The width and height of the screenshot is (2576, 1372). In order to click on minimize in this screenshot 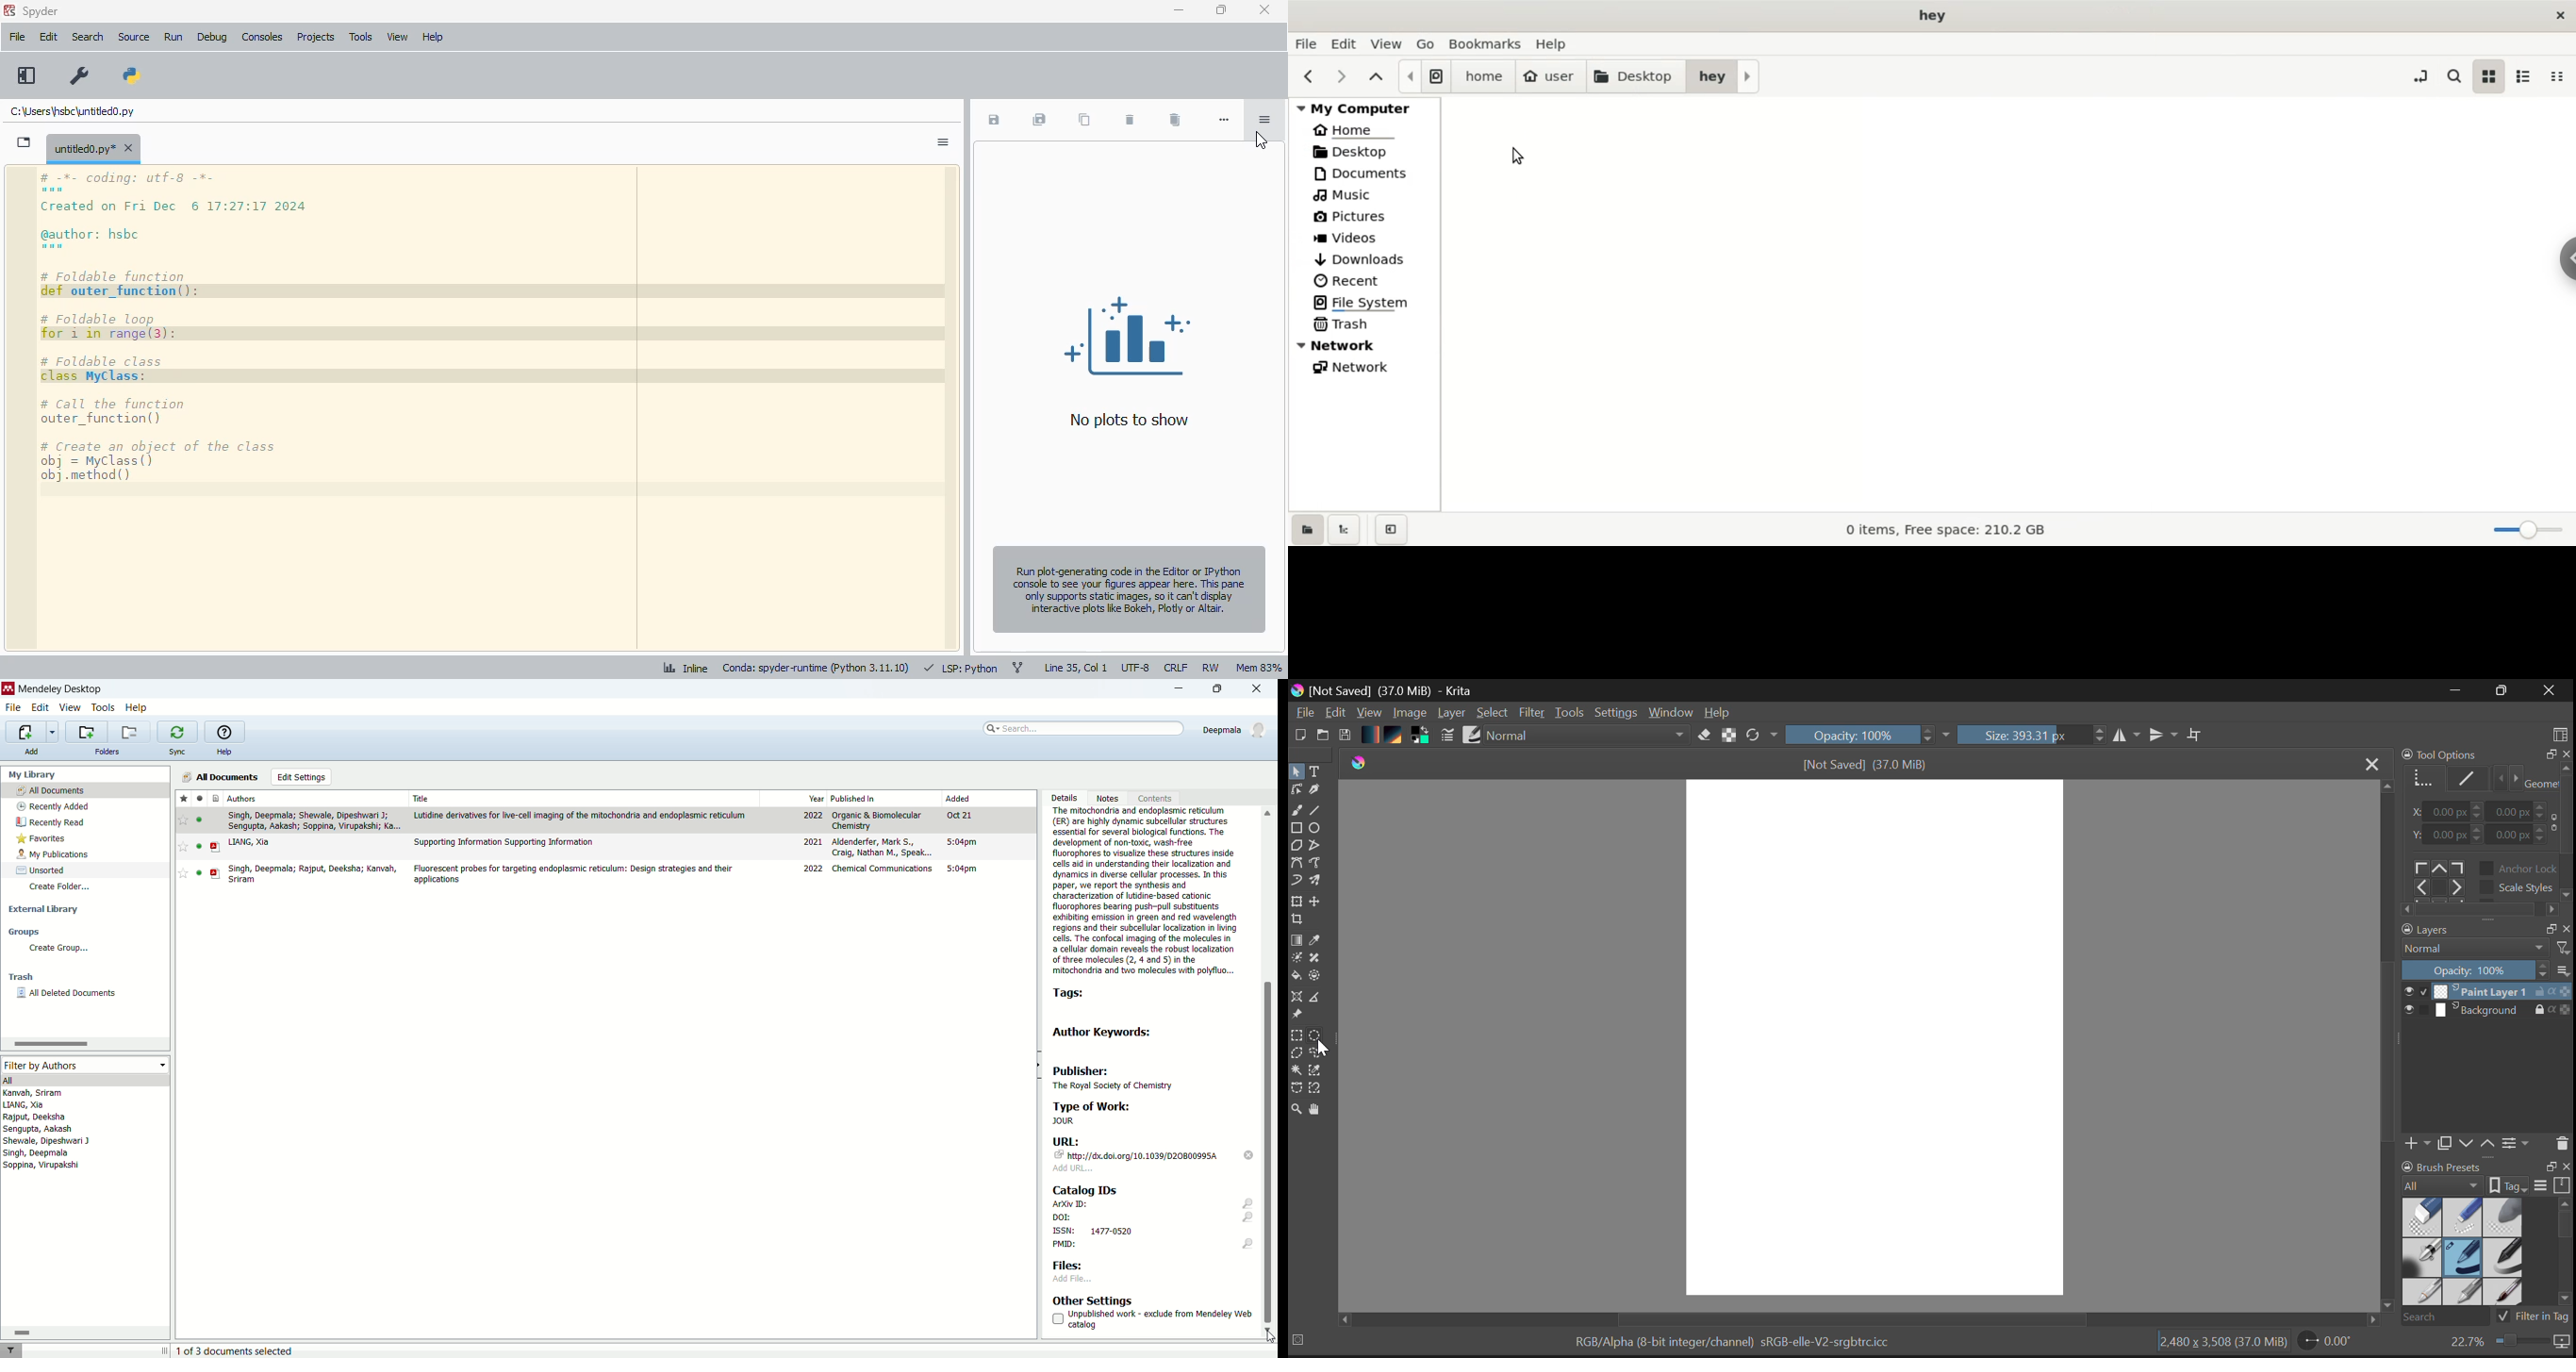, I will do `click(1178, 10)`.